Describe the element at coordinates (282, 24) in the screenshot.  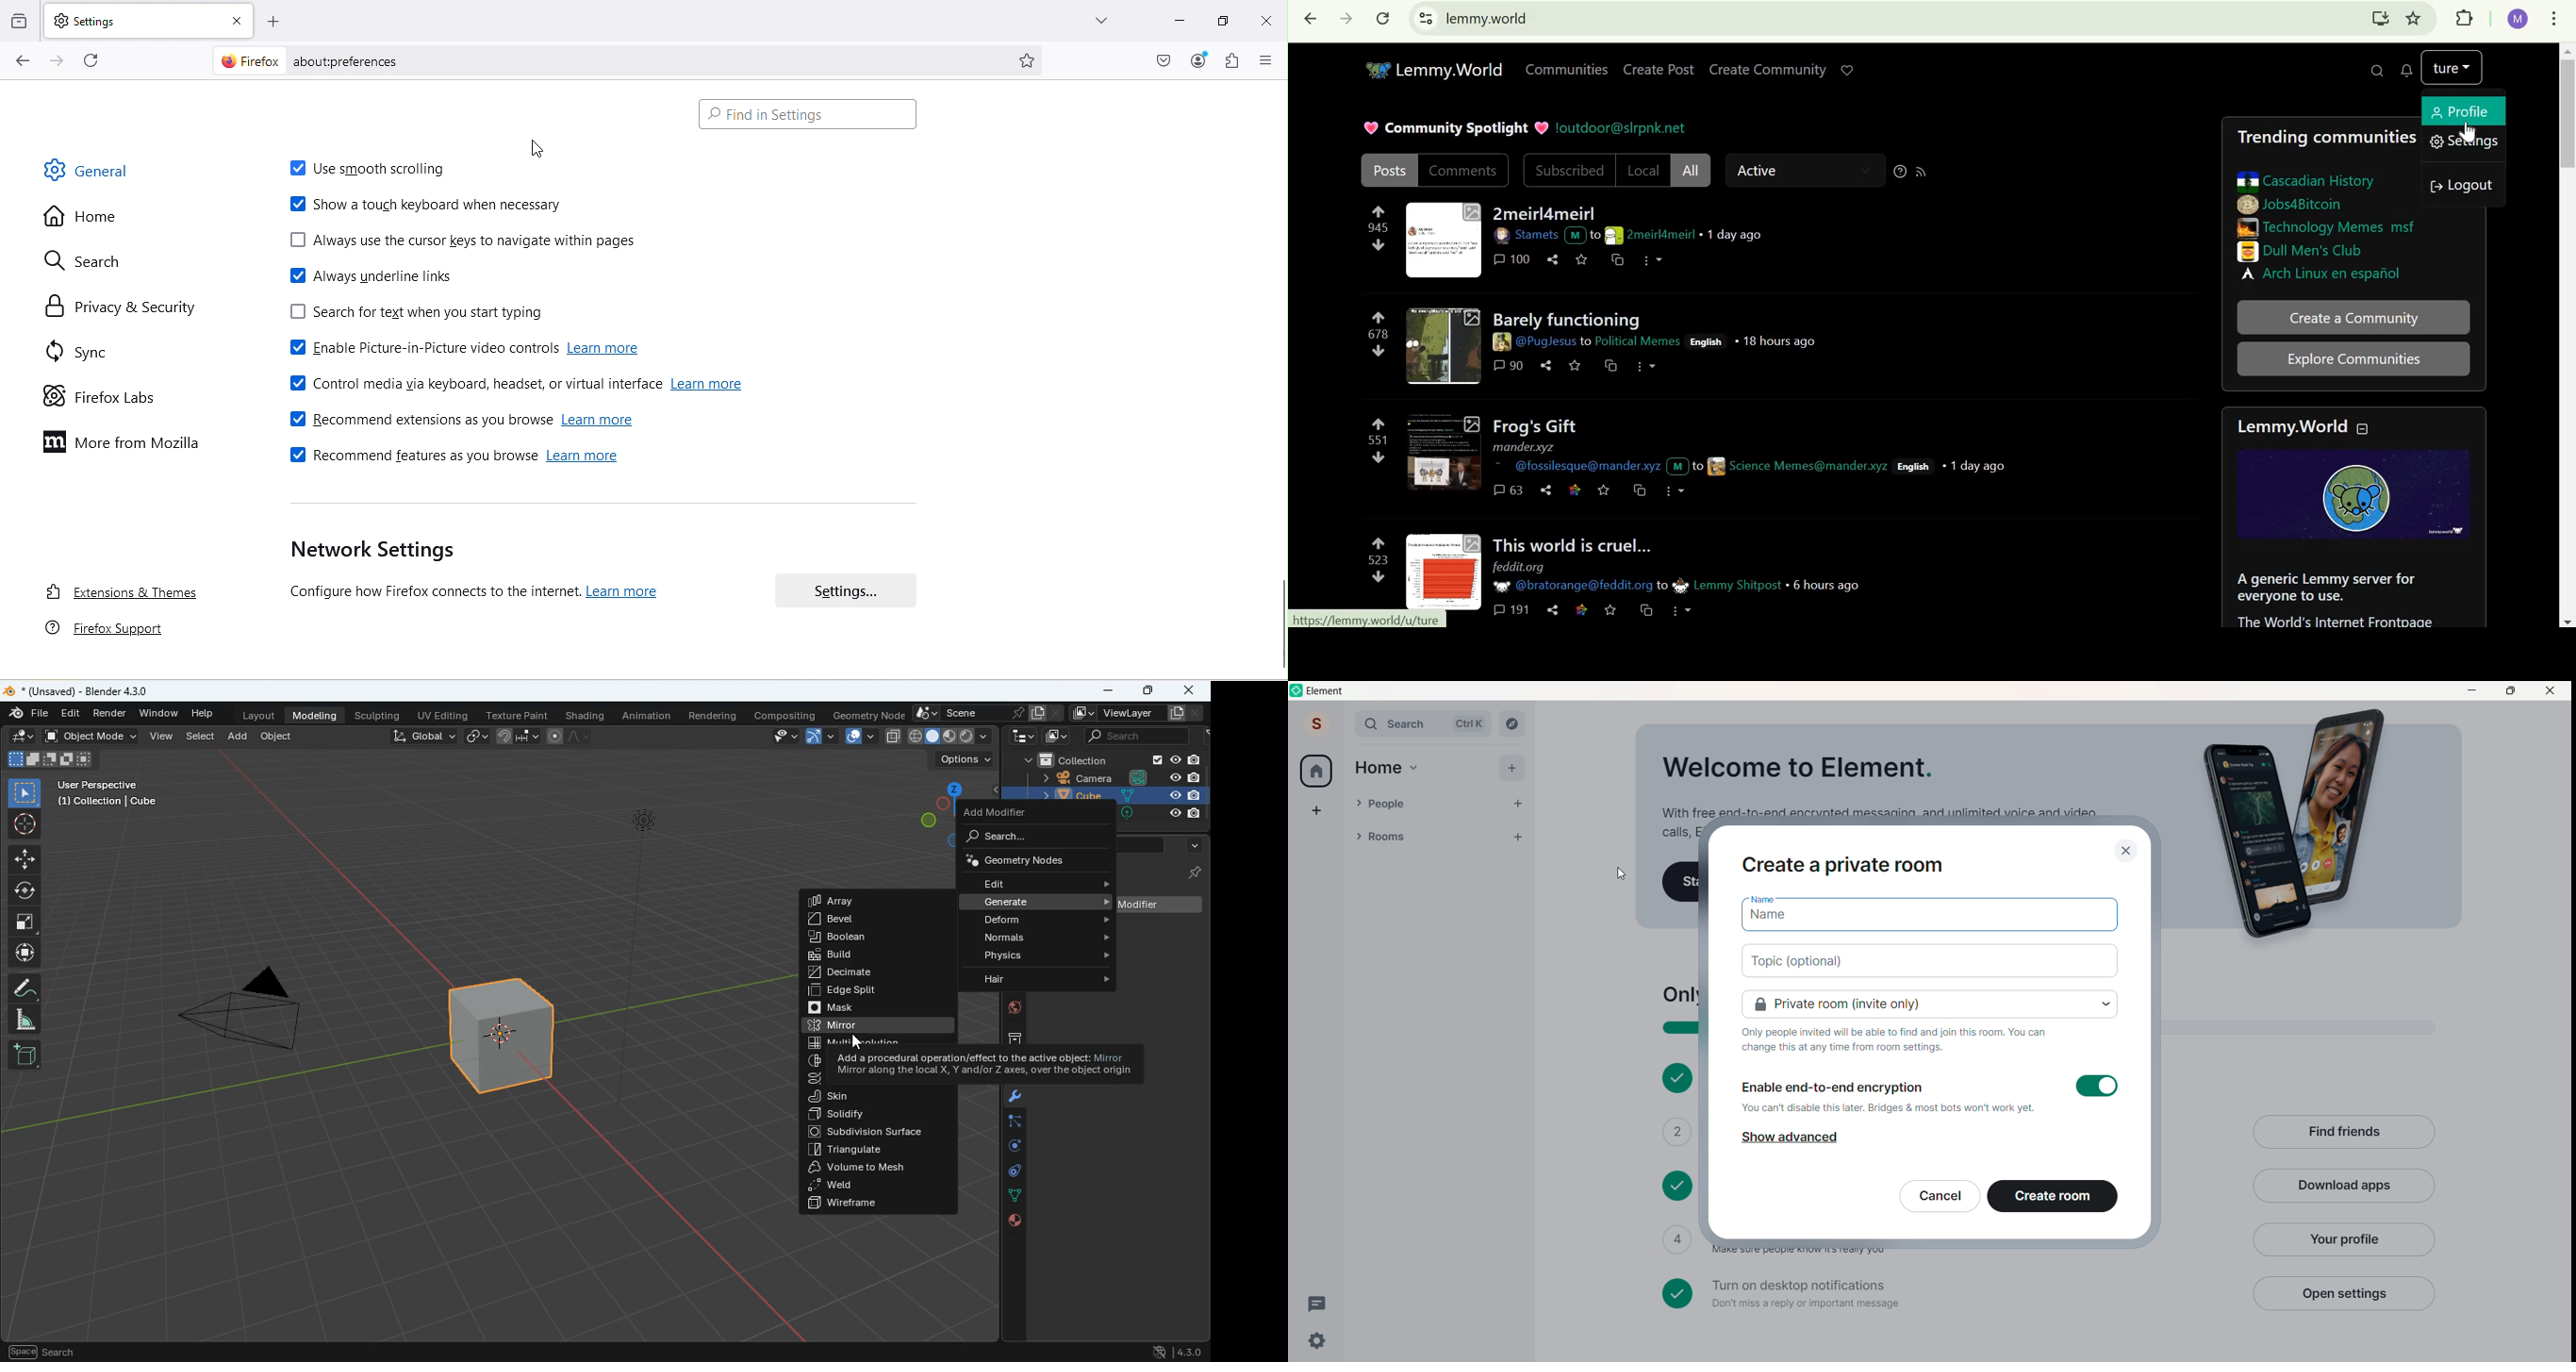
I see `Open a new tab` at that location.